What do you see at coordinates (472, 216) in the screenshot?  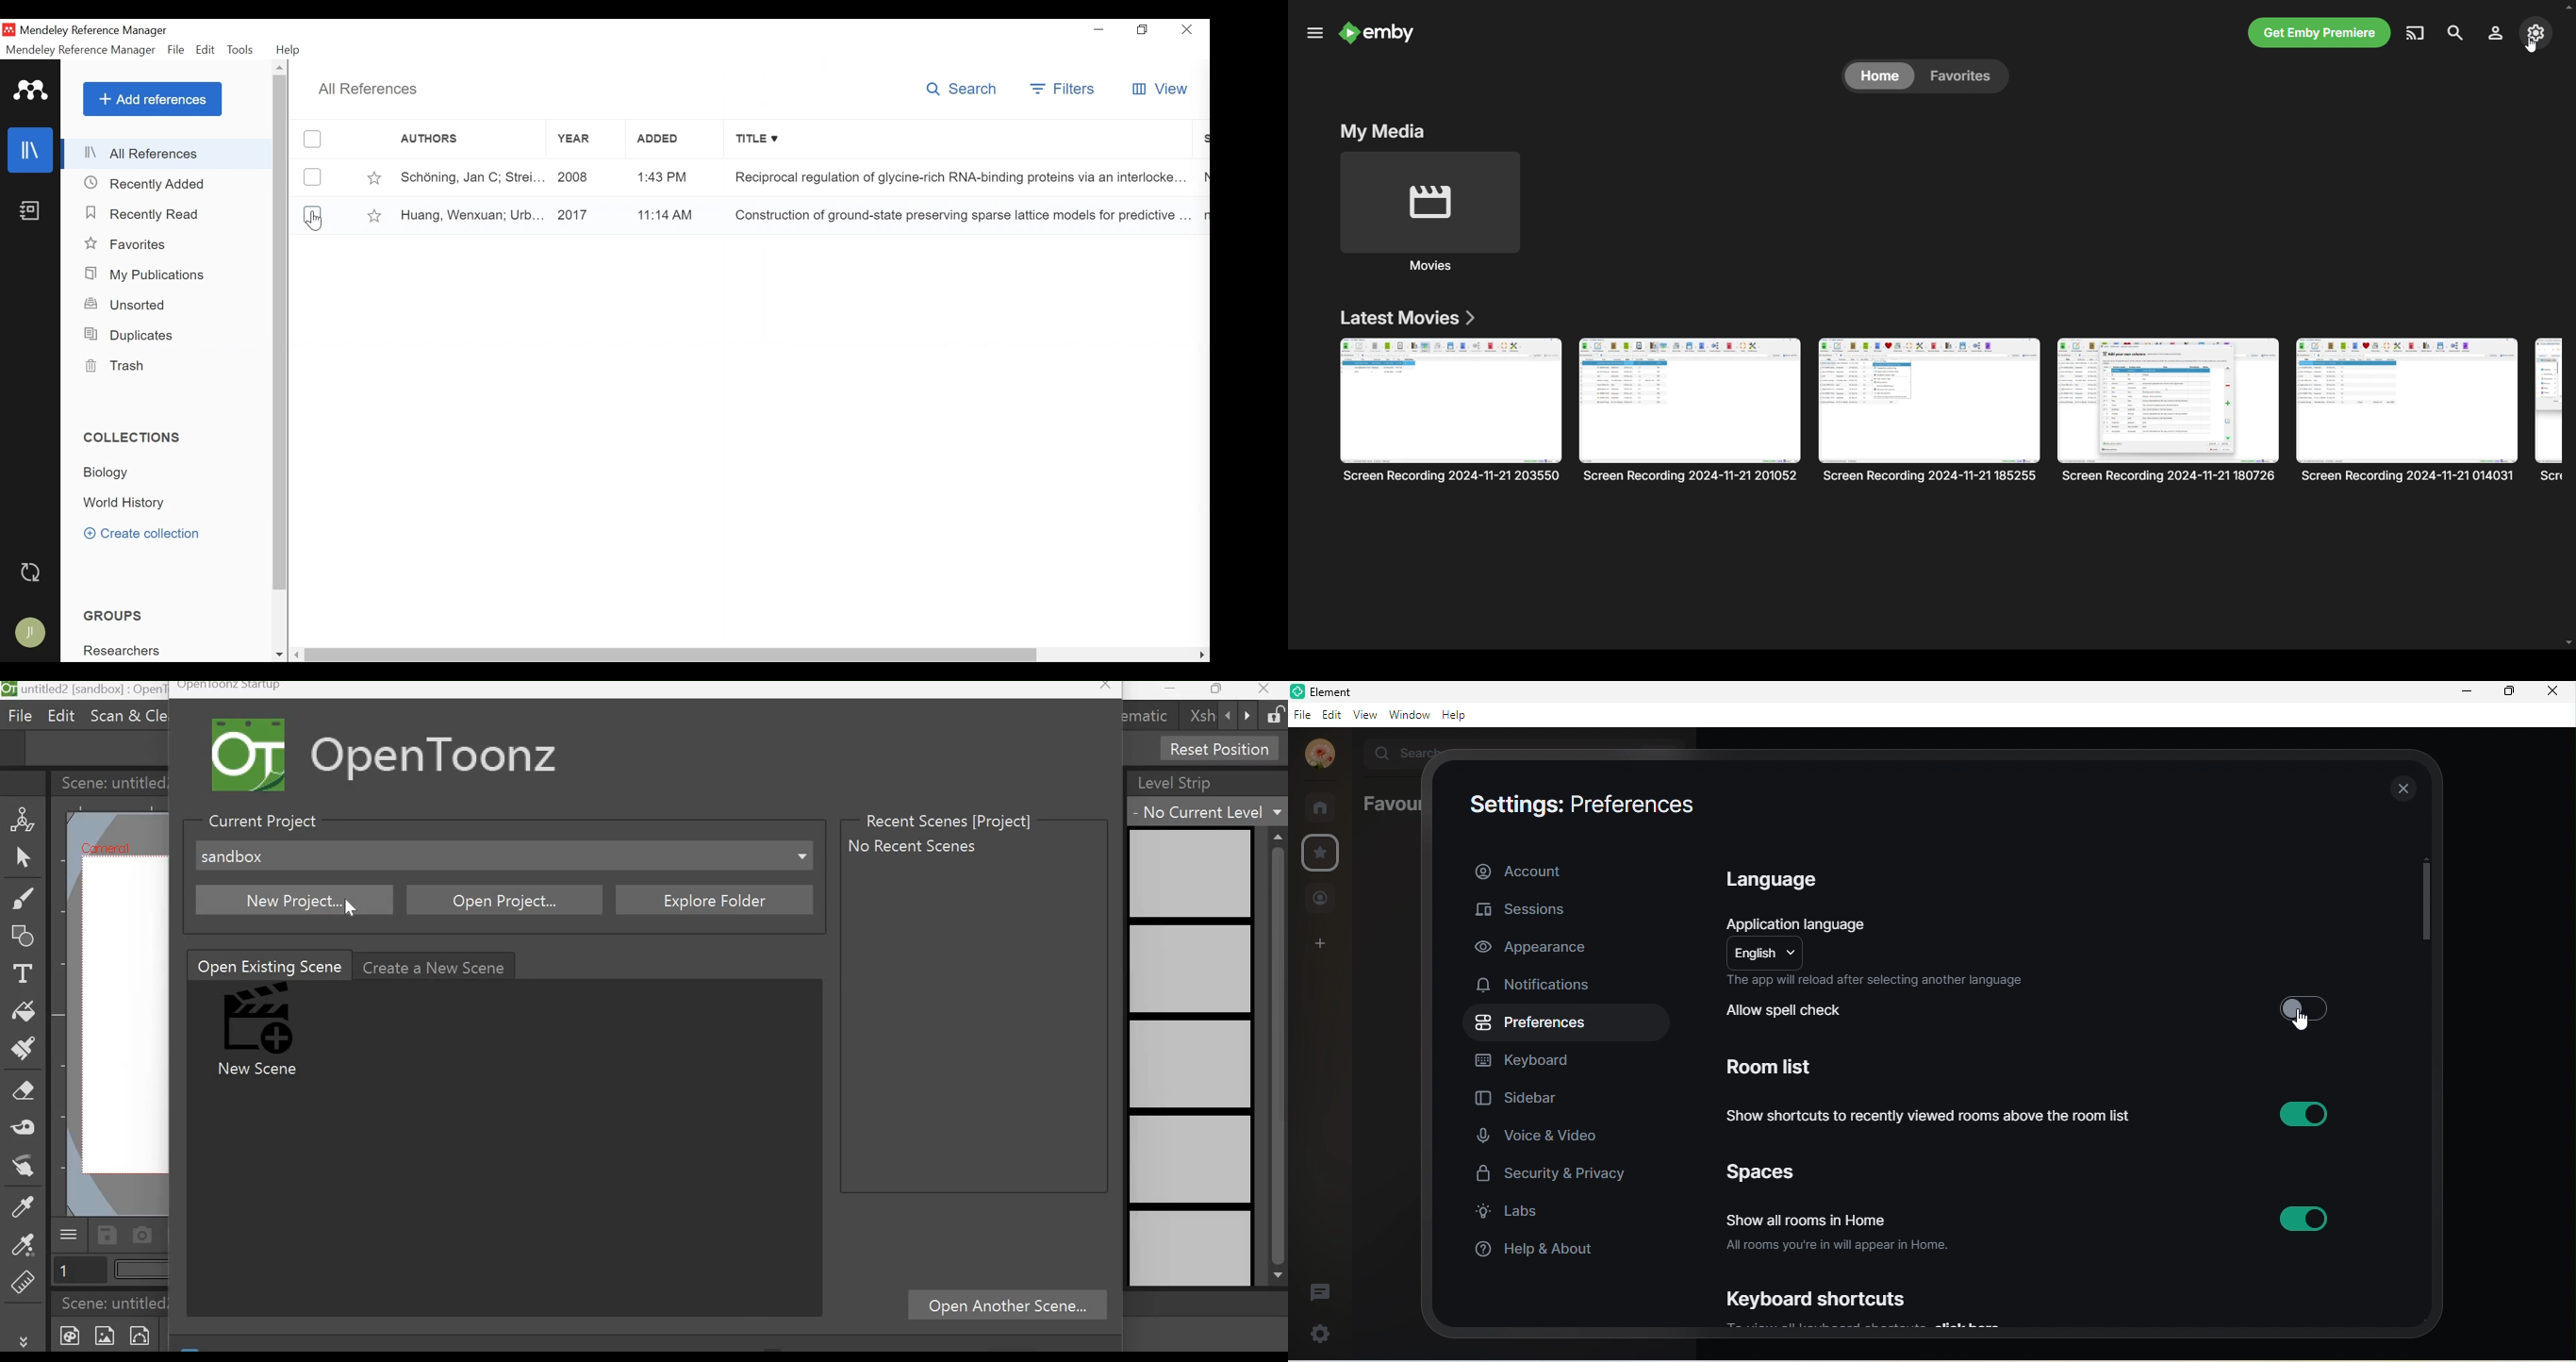 I see `Huang, Wenxuan; Urb...` at bounding box center [472, 216].